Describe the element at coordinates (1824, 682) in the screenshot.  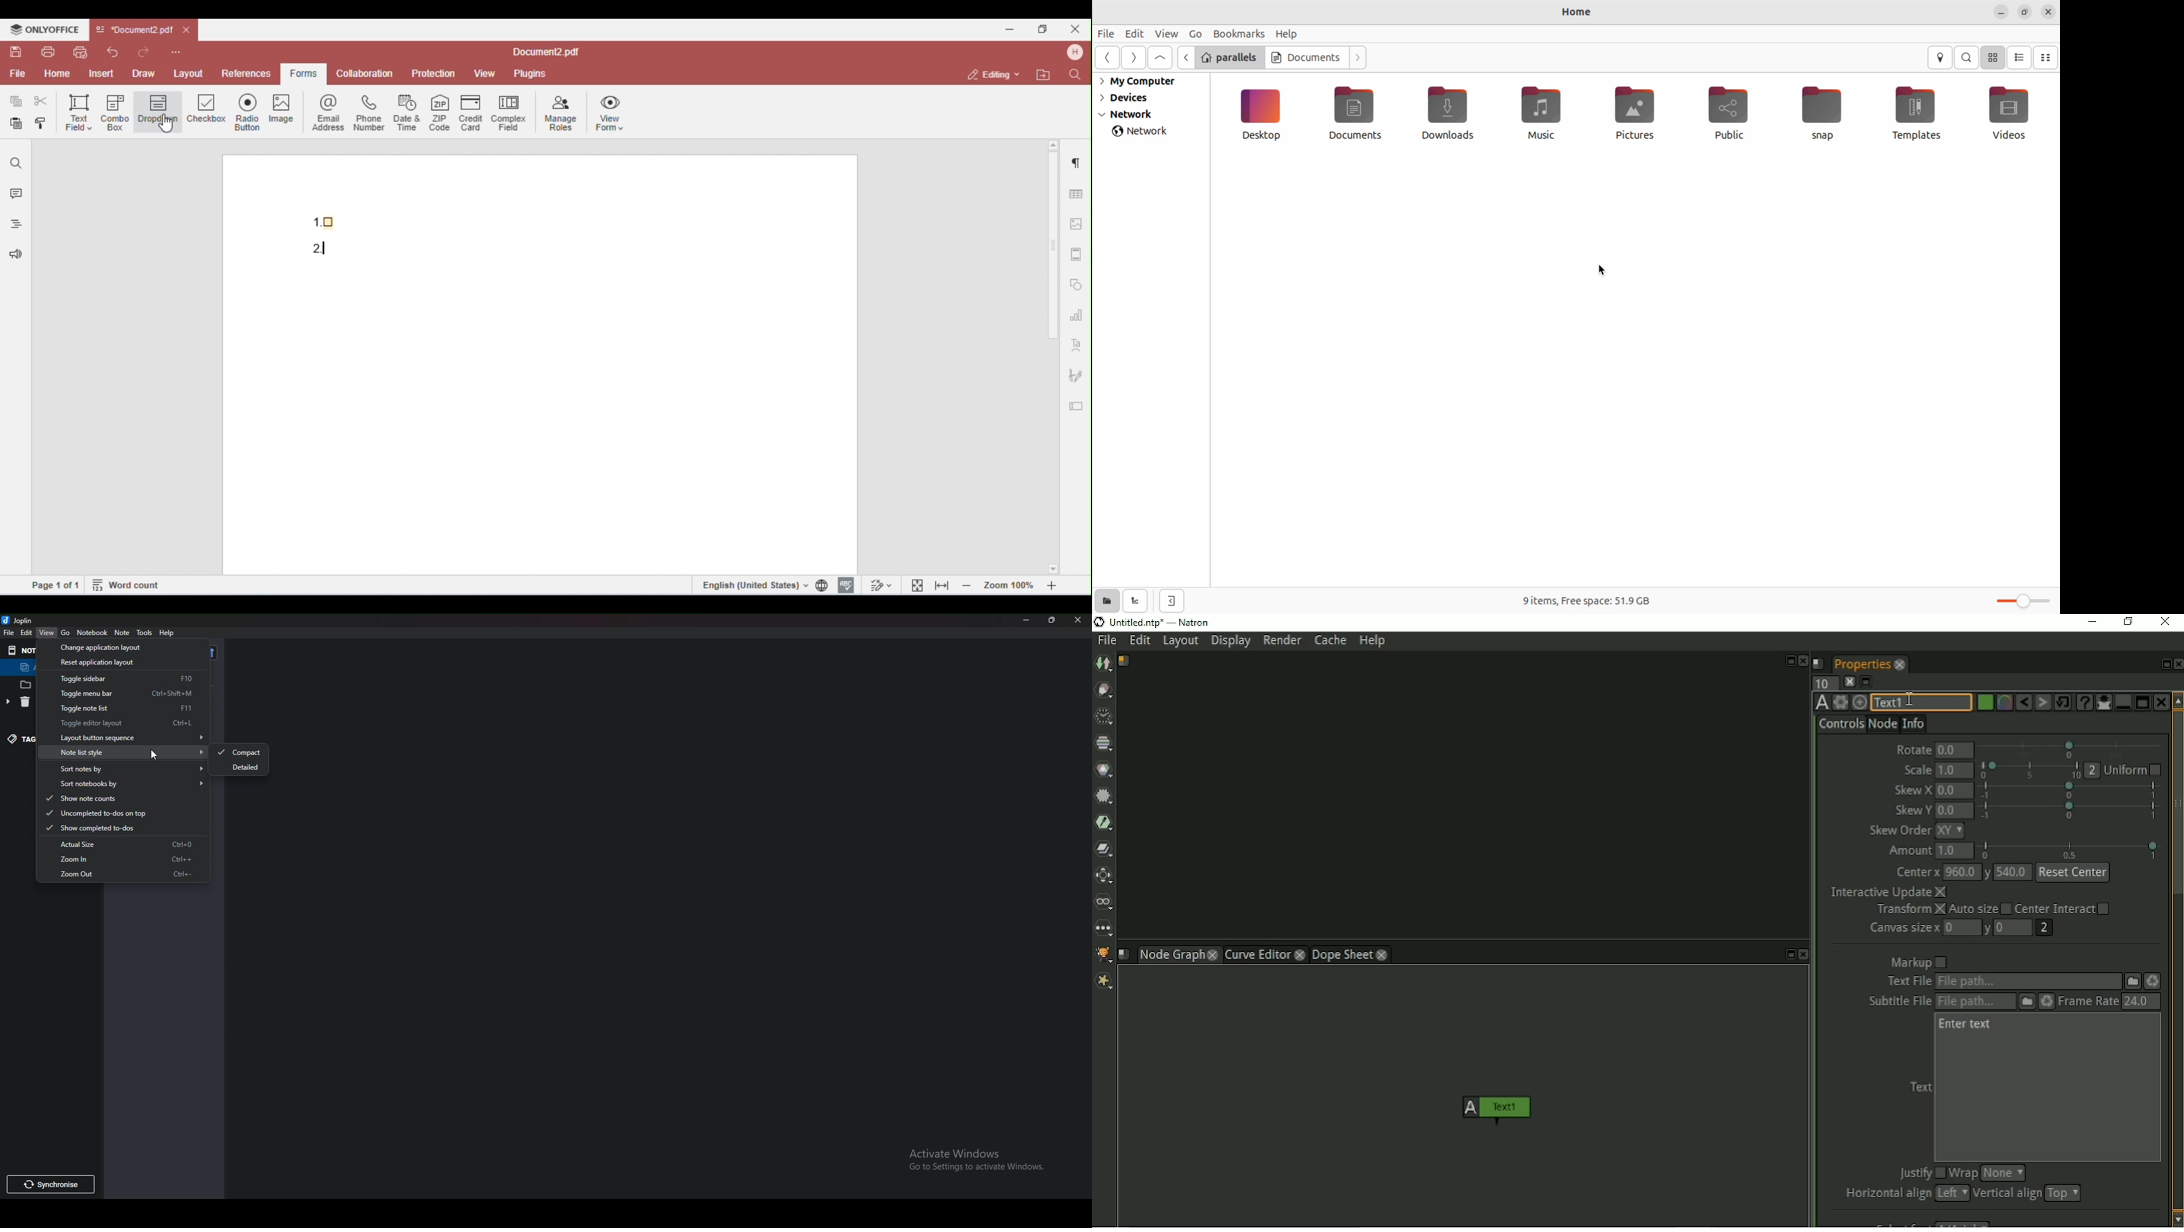
I see `Maximum number of panels` at that location.